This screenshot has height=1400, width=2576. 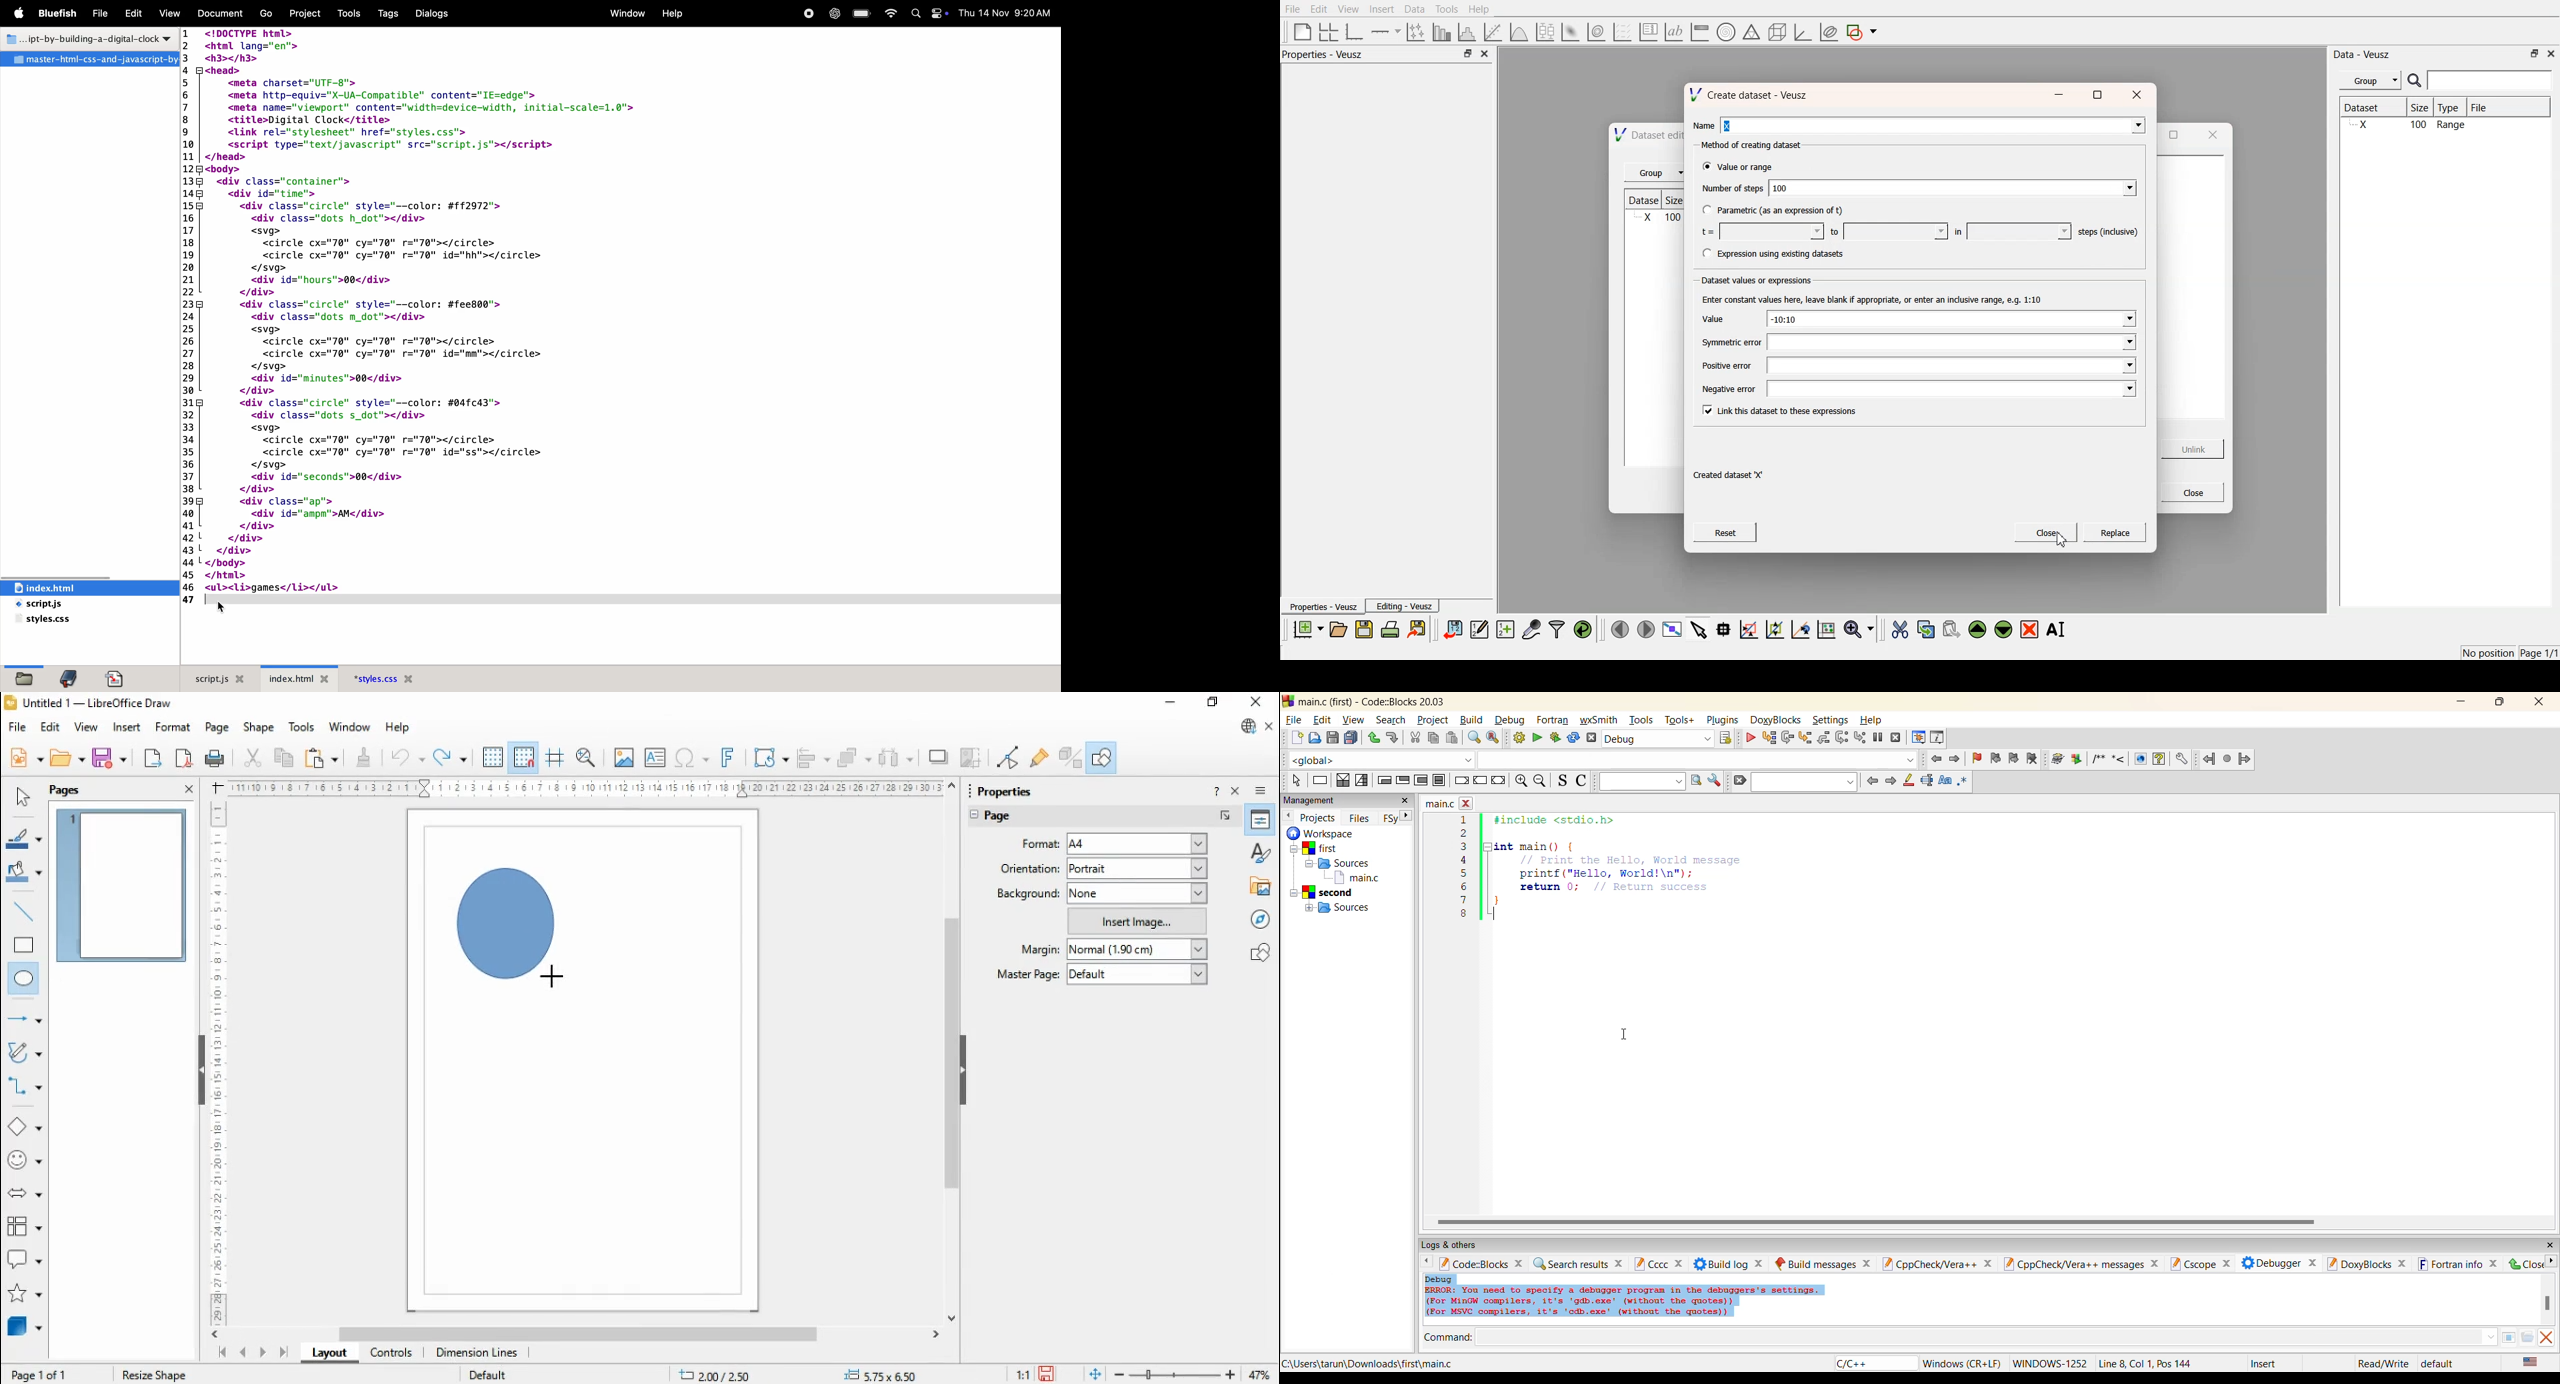 I want to click on code:blocks, so click(x=1483, y=1263).